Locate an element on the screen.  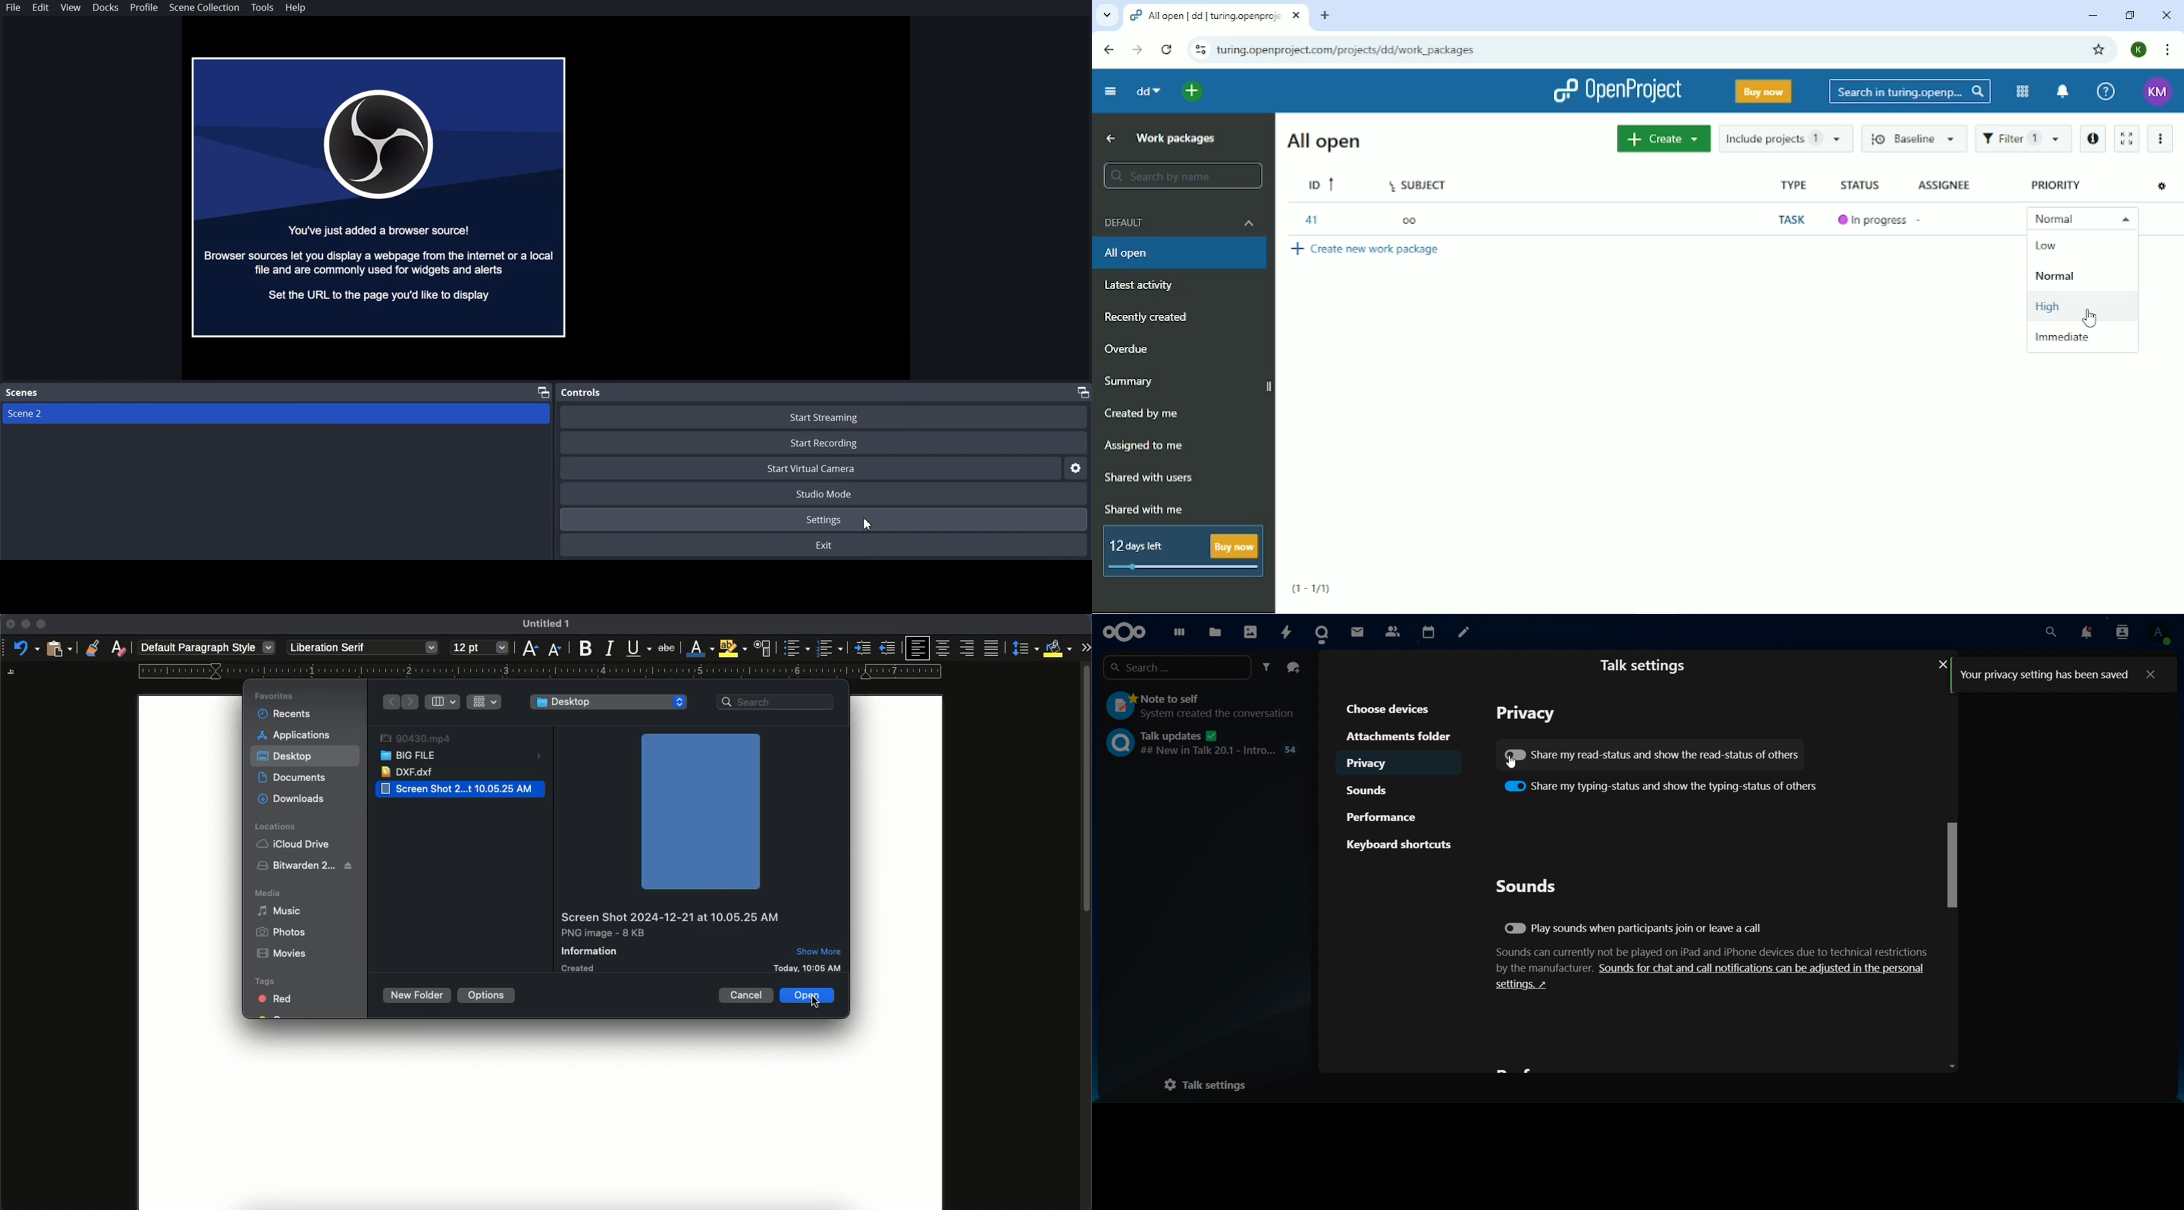
Settings is located at coordinates (1078, 469).